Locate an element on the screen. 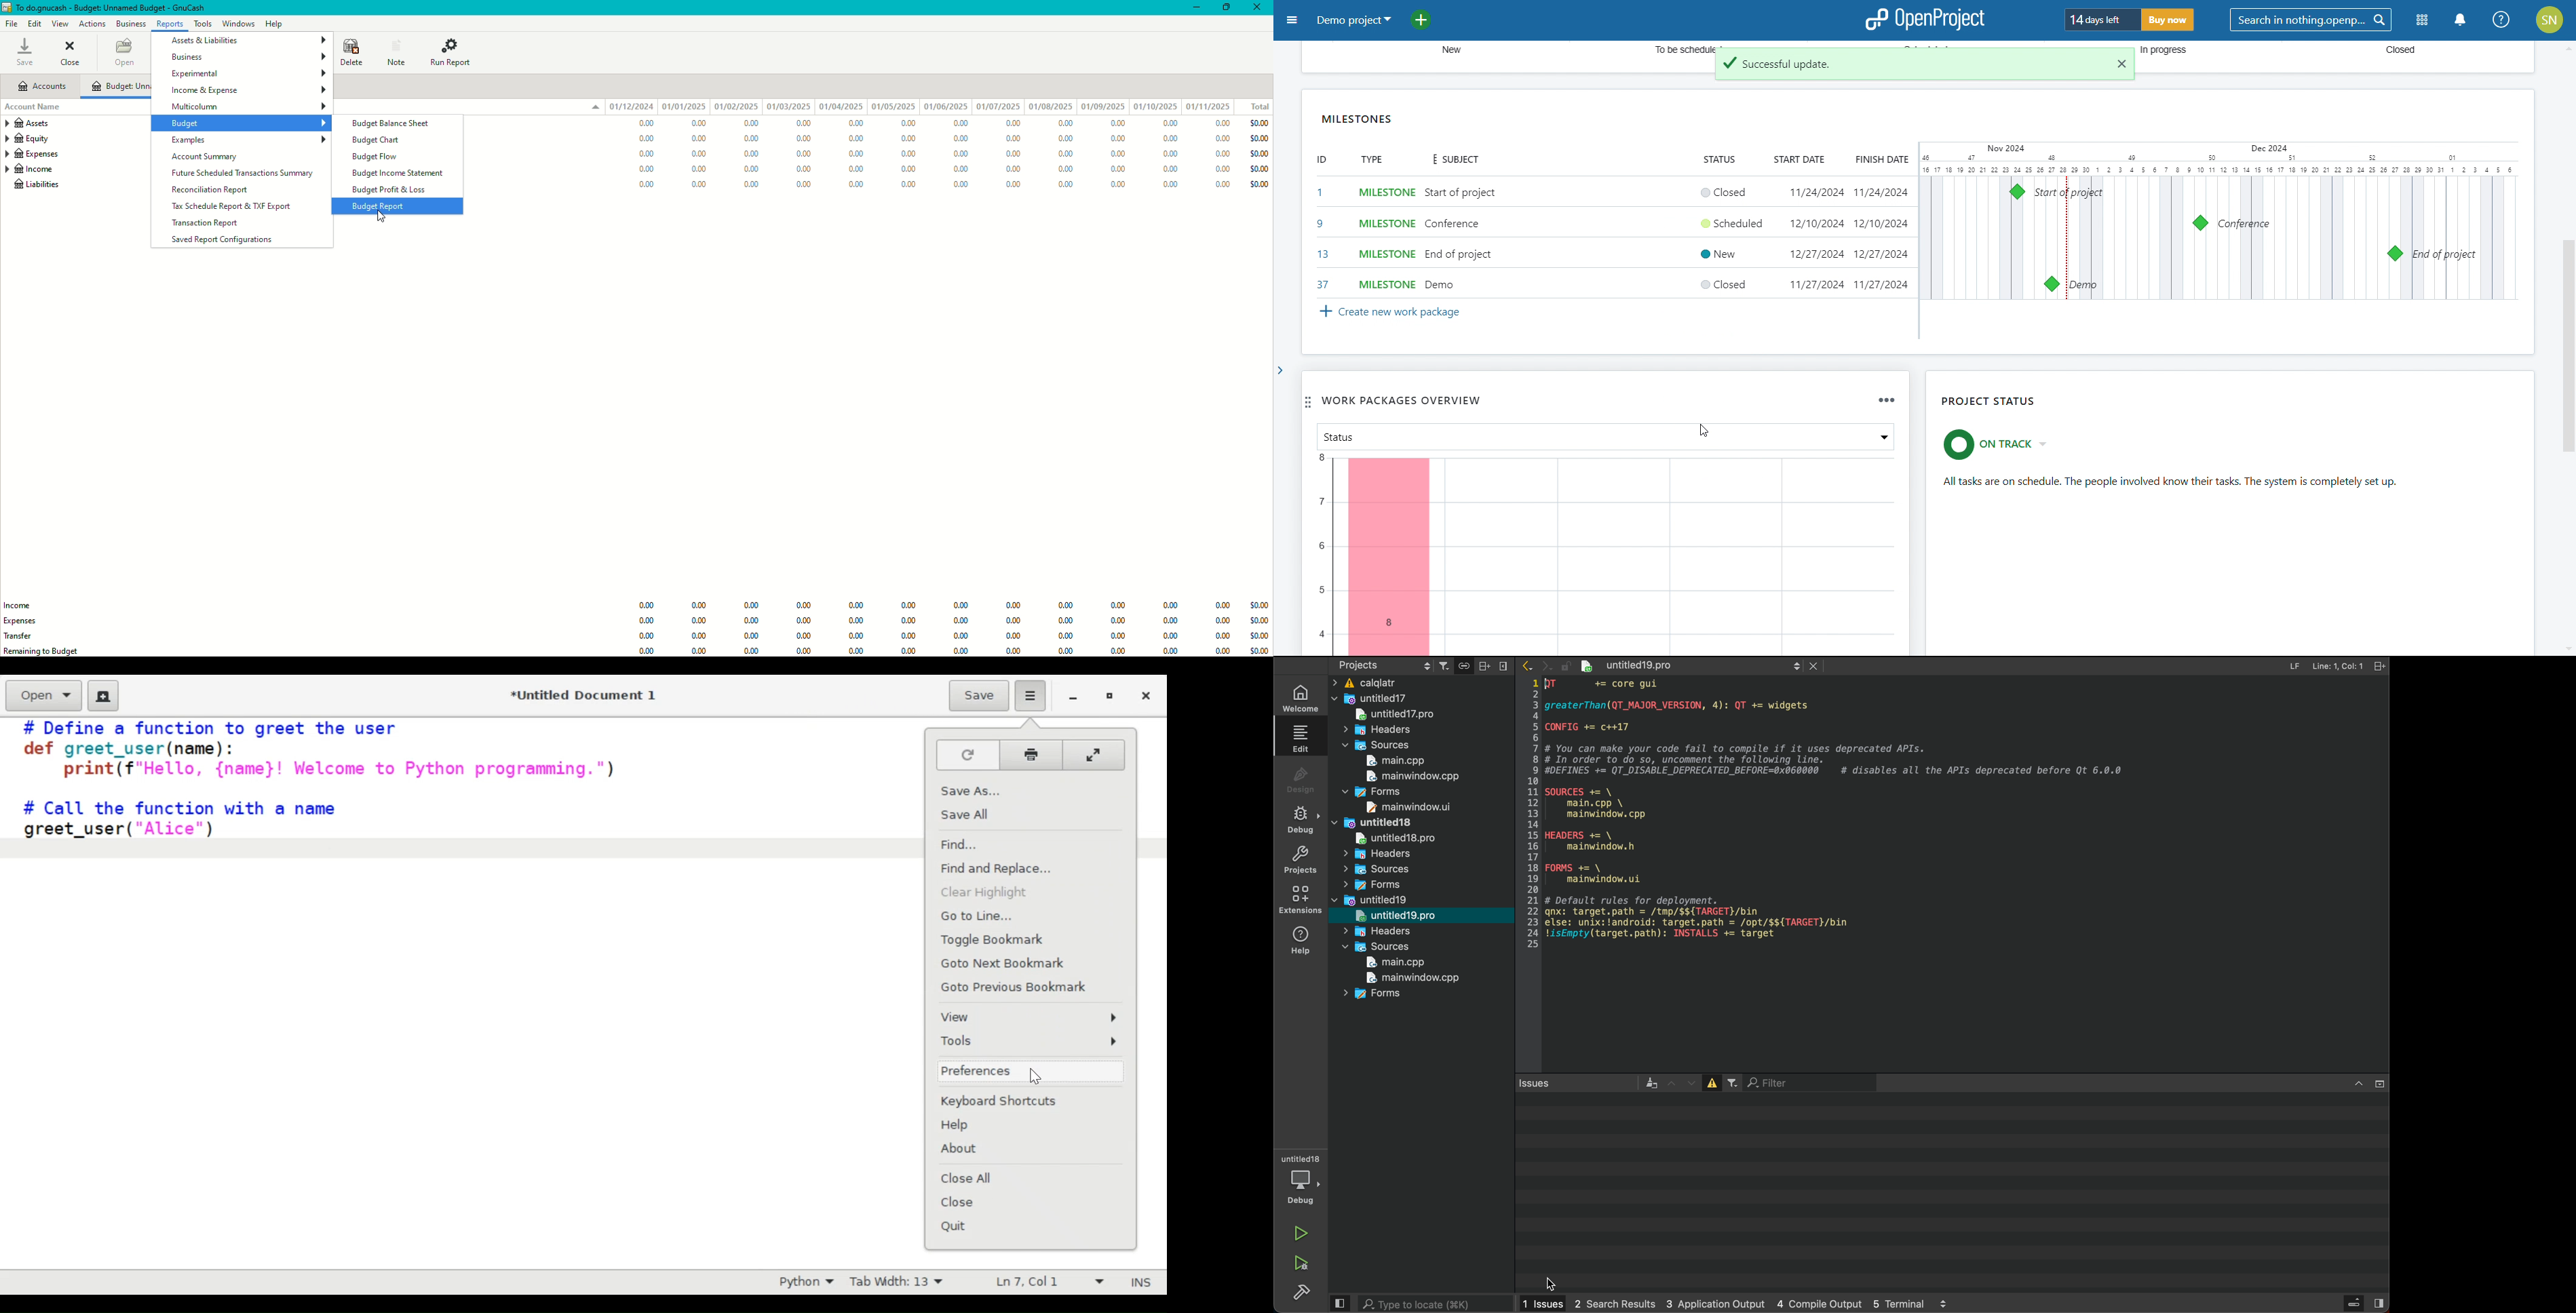  error is located at coordinates (1710, 1082).